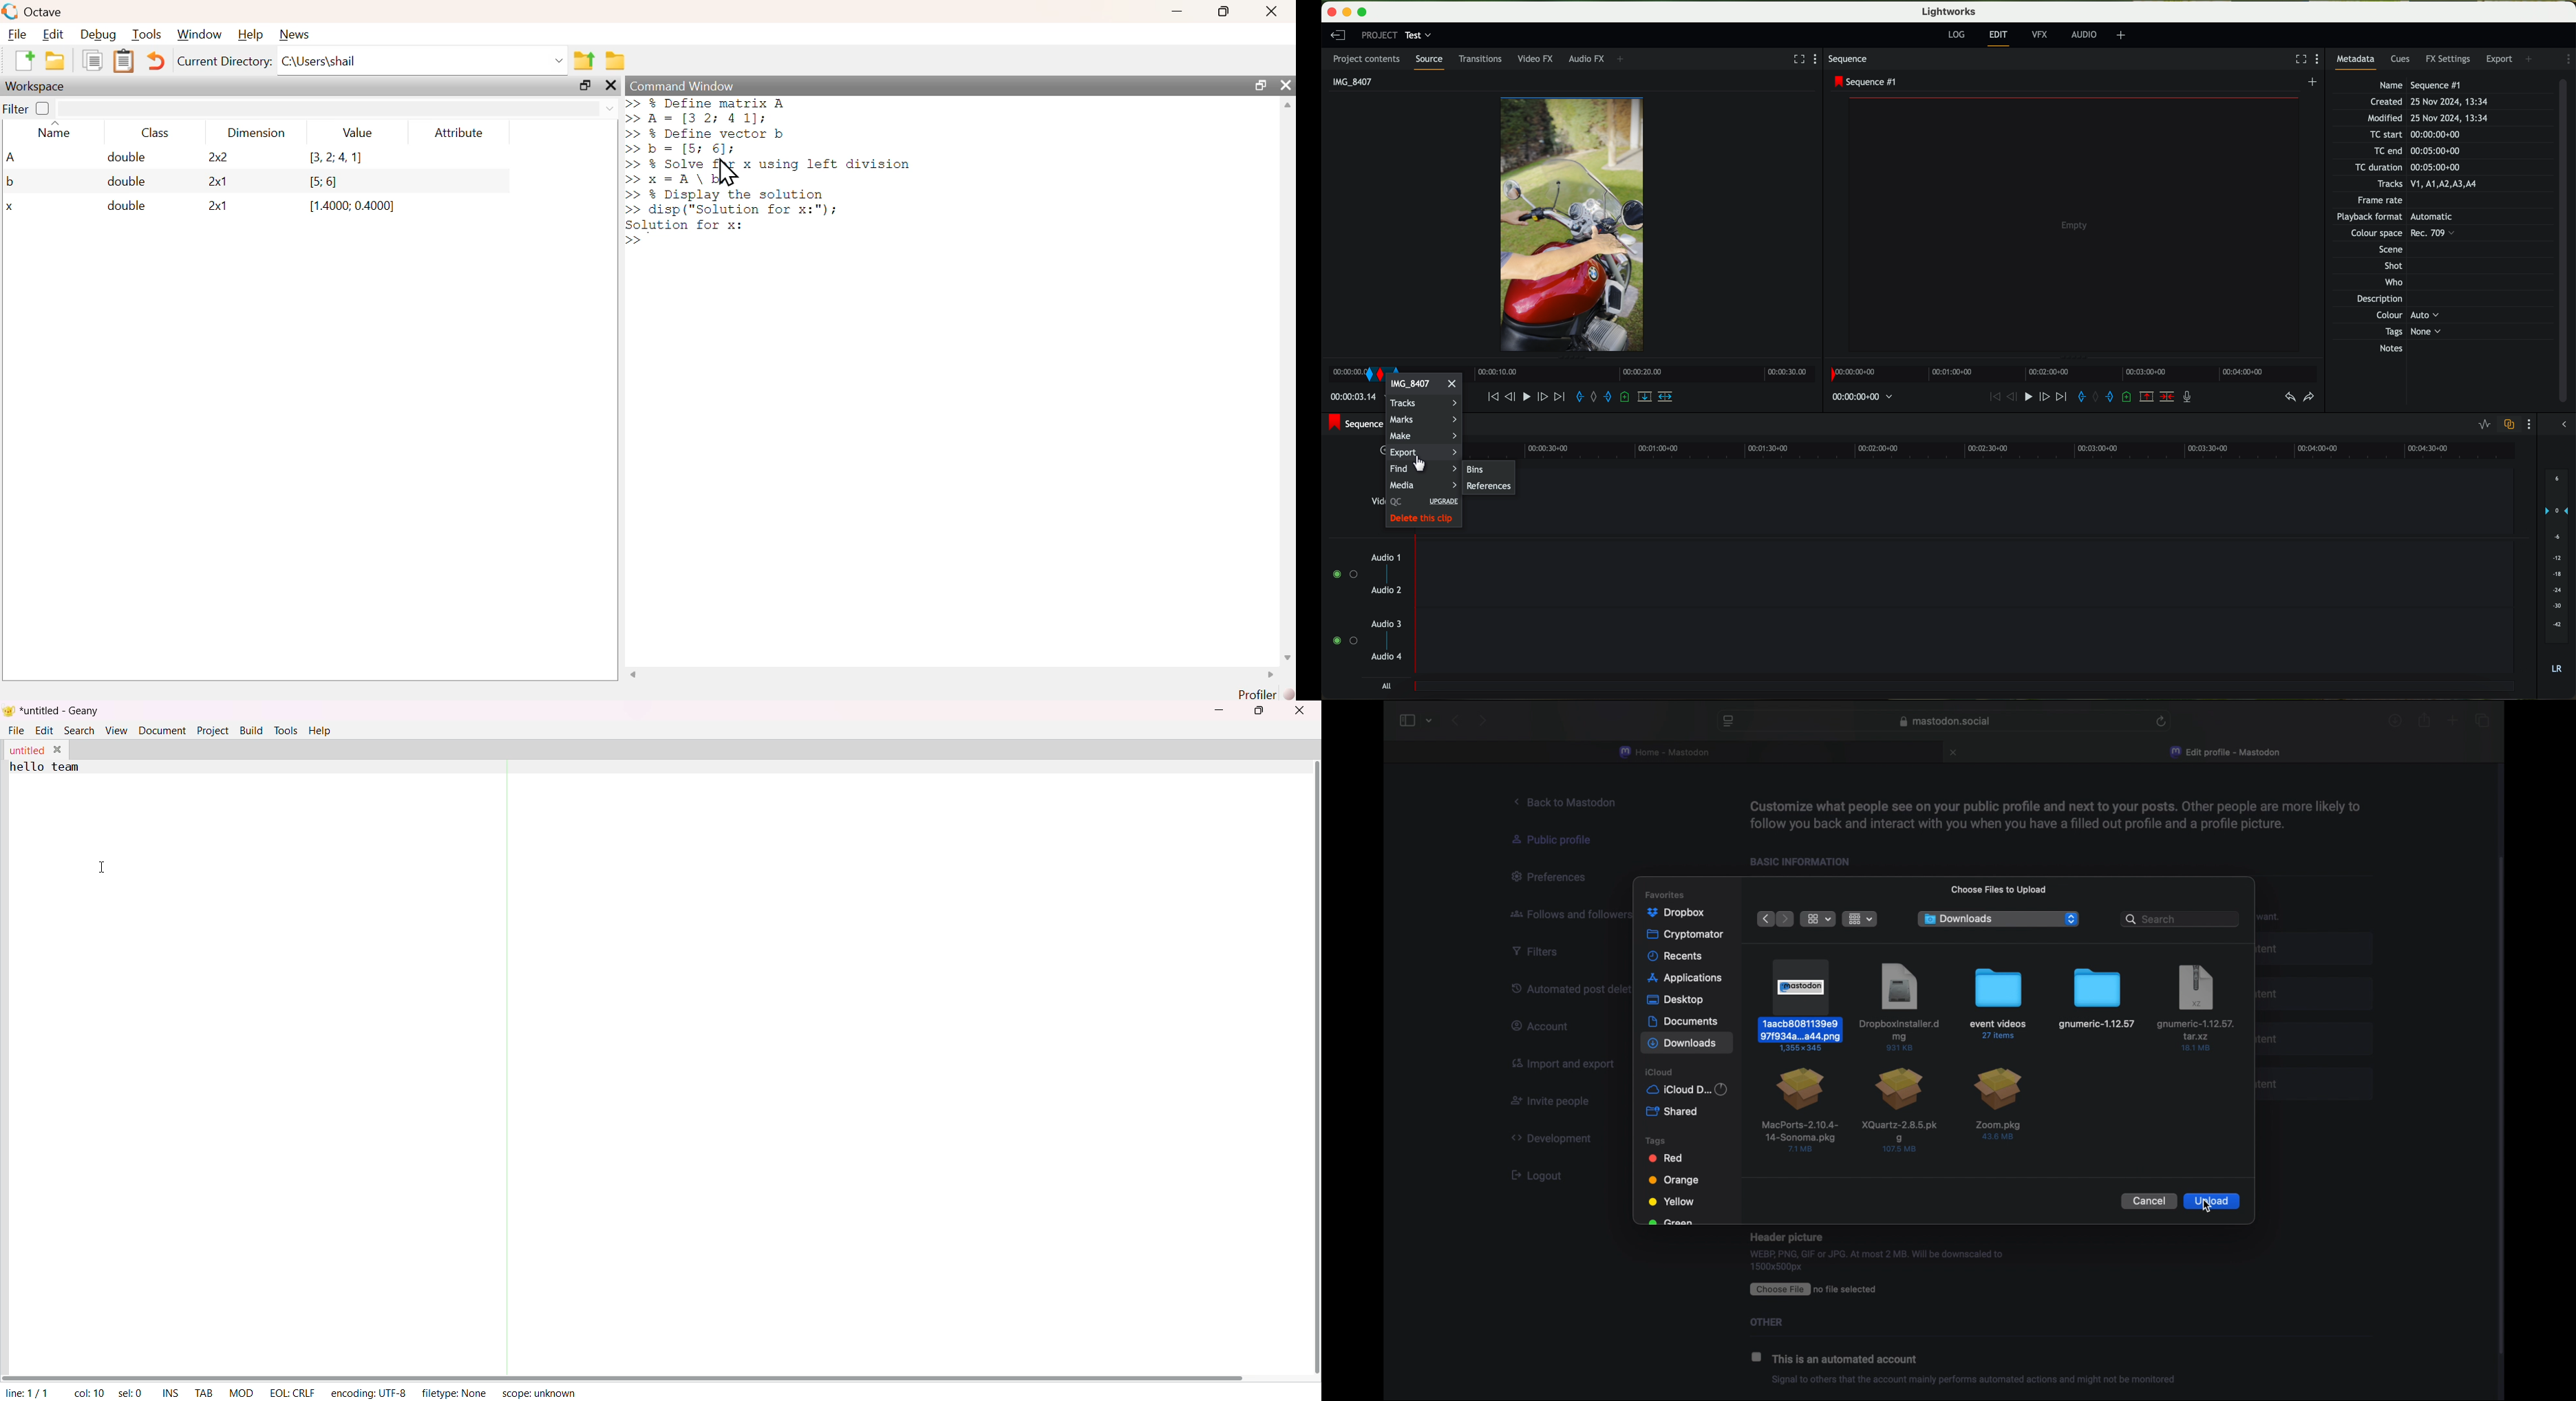 This screenshot has width=2576, height=1428. Describe the element at coordinates (1529, 397) in the screenshot. I see ` play` at that location.